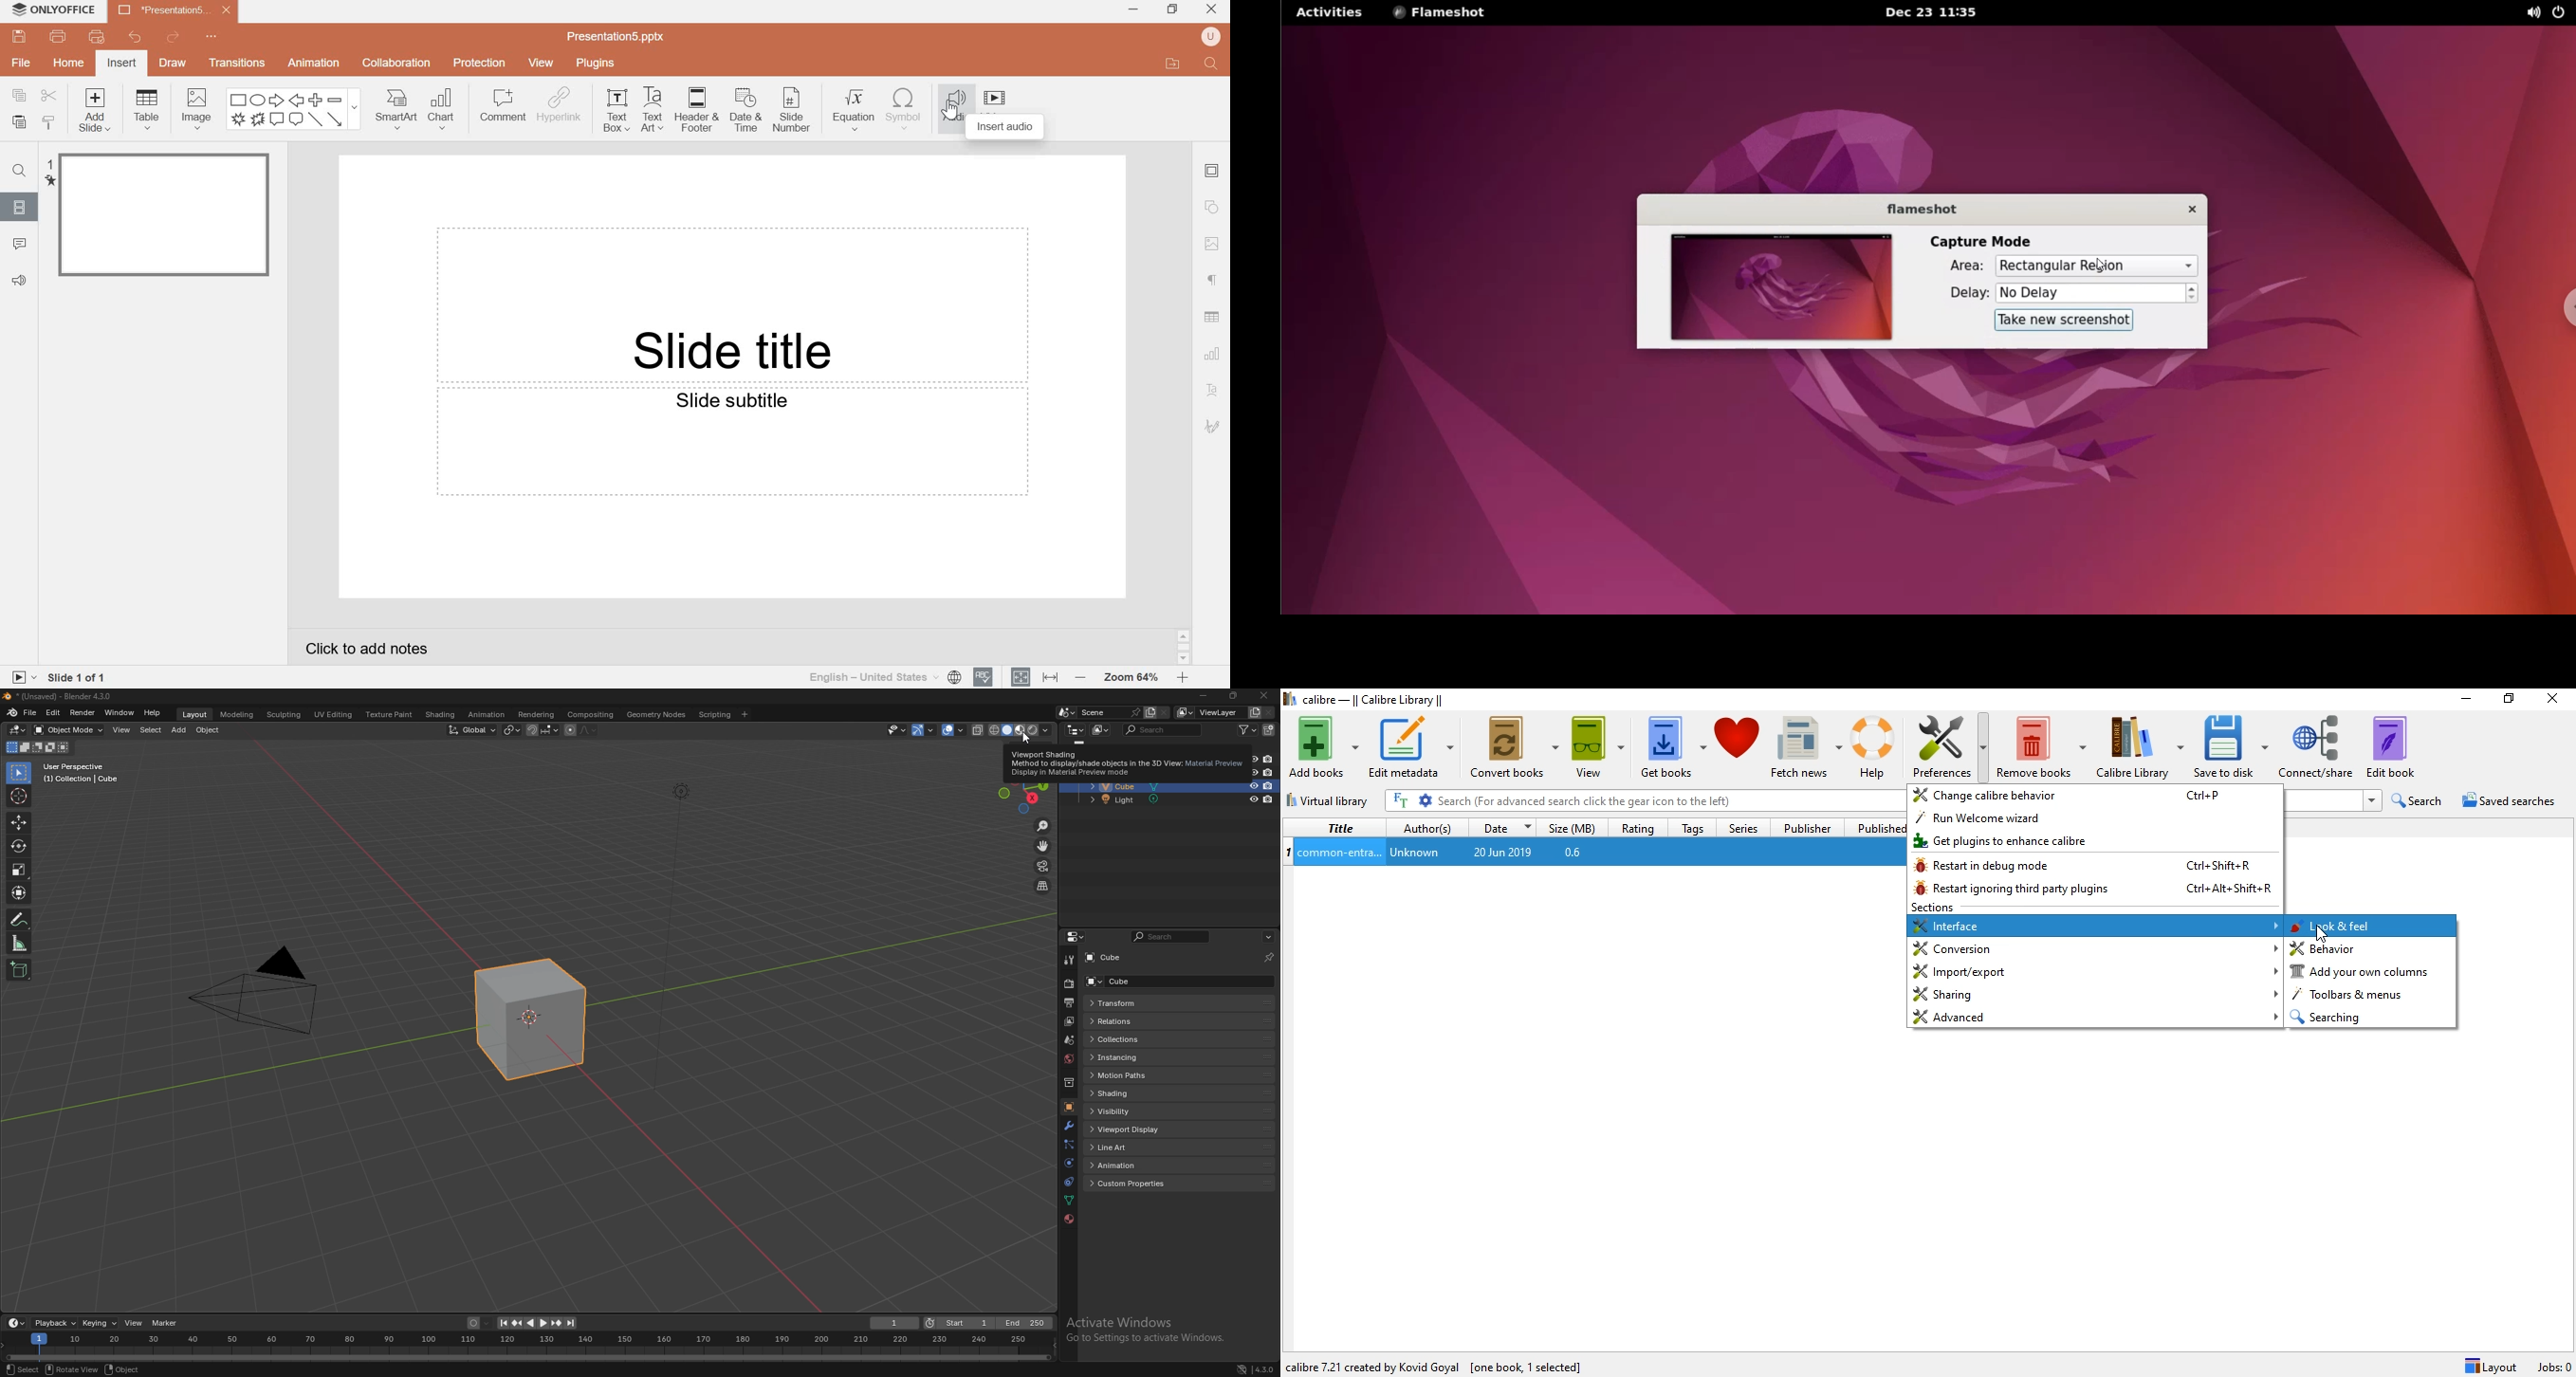  What do you see at coordinates (656, 110) in the screenshot?
I see `Text Art` at bounding box center [656, 110].